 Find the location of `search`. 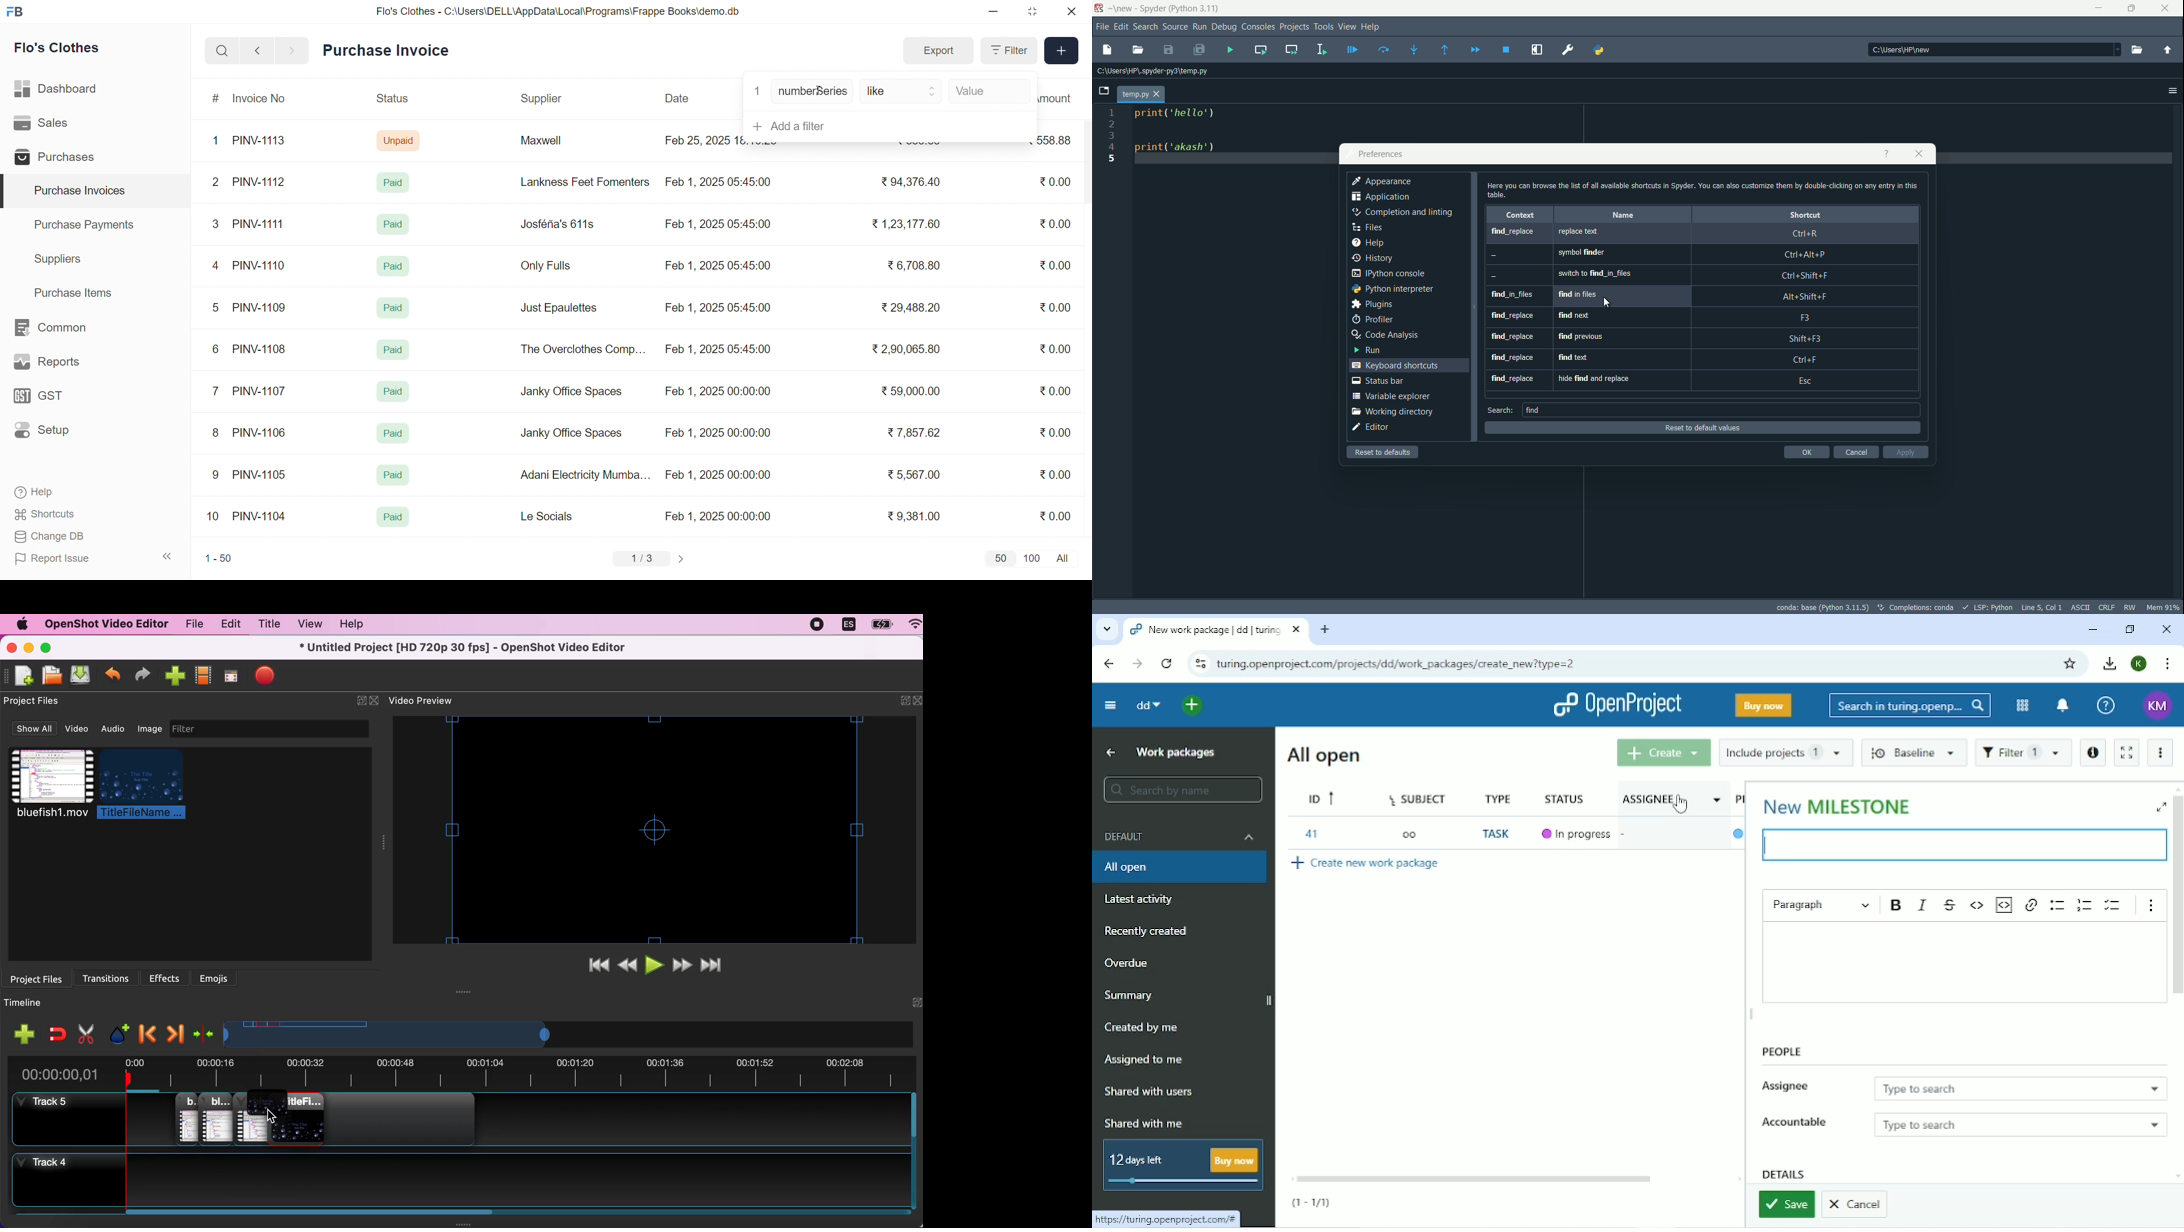

search is located at coordinates (222, 51).